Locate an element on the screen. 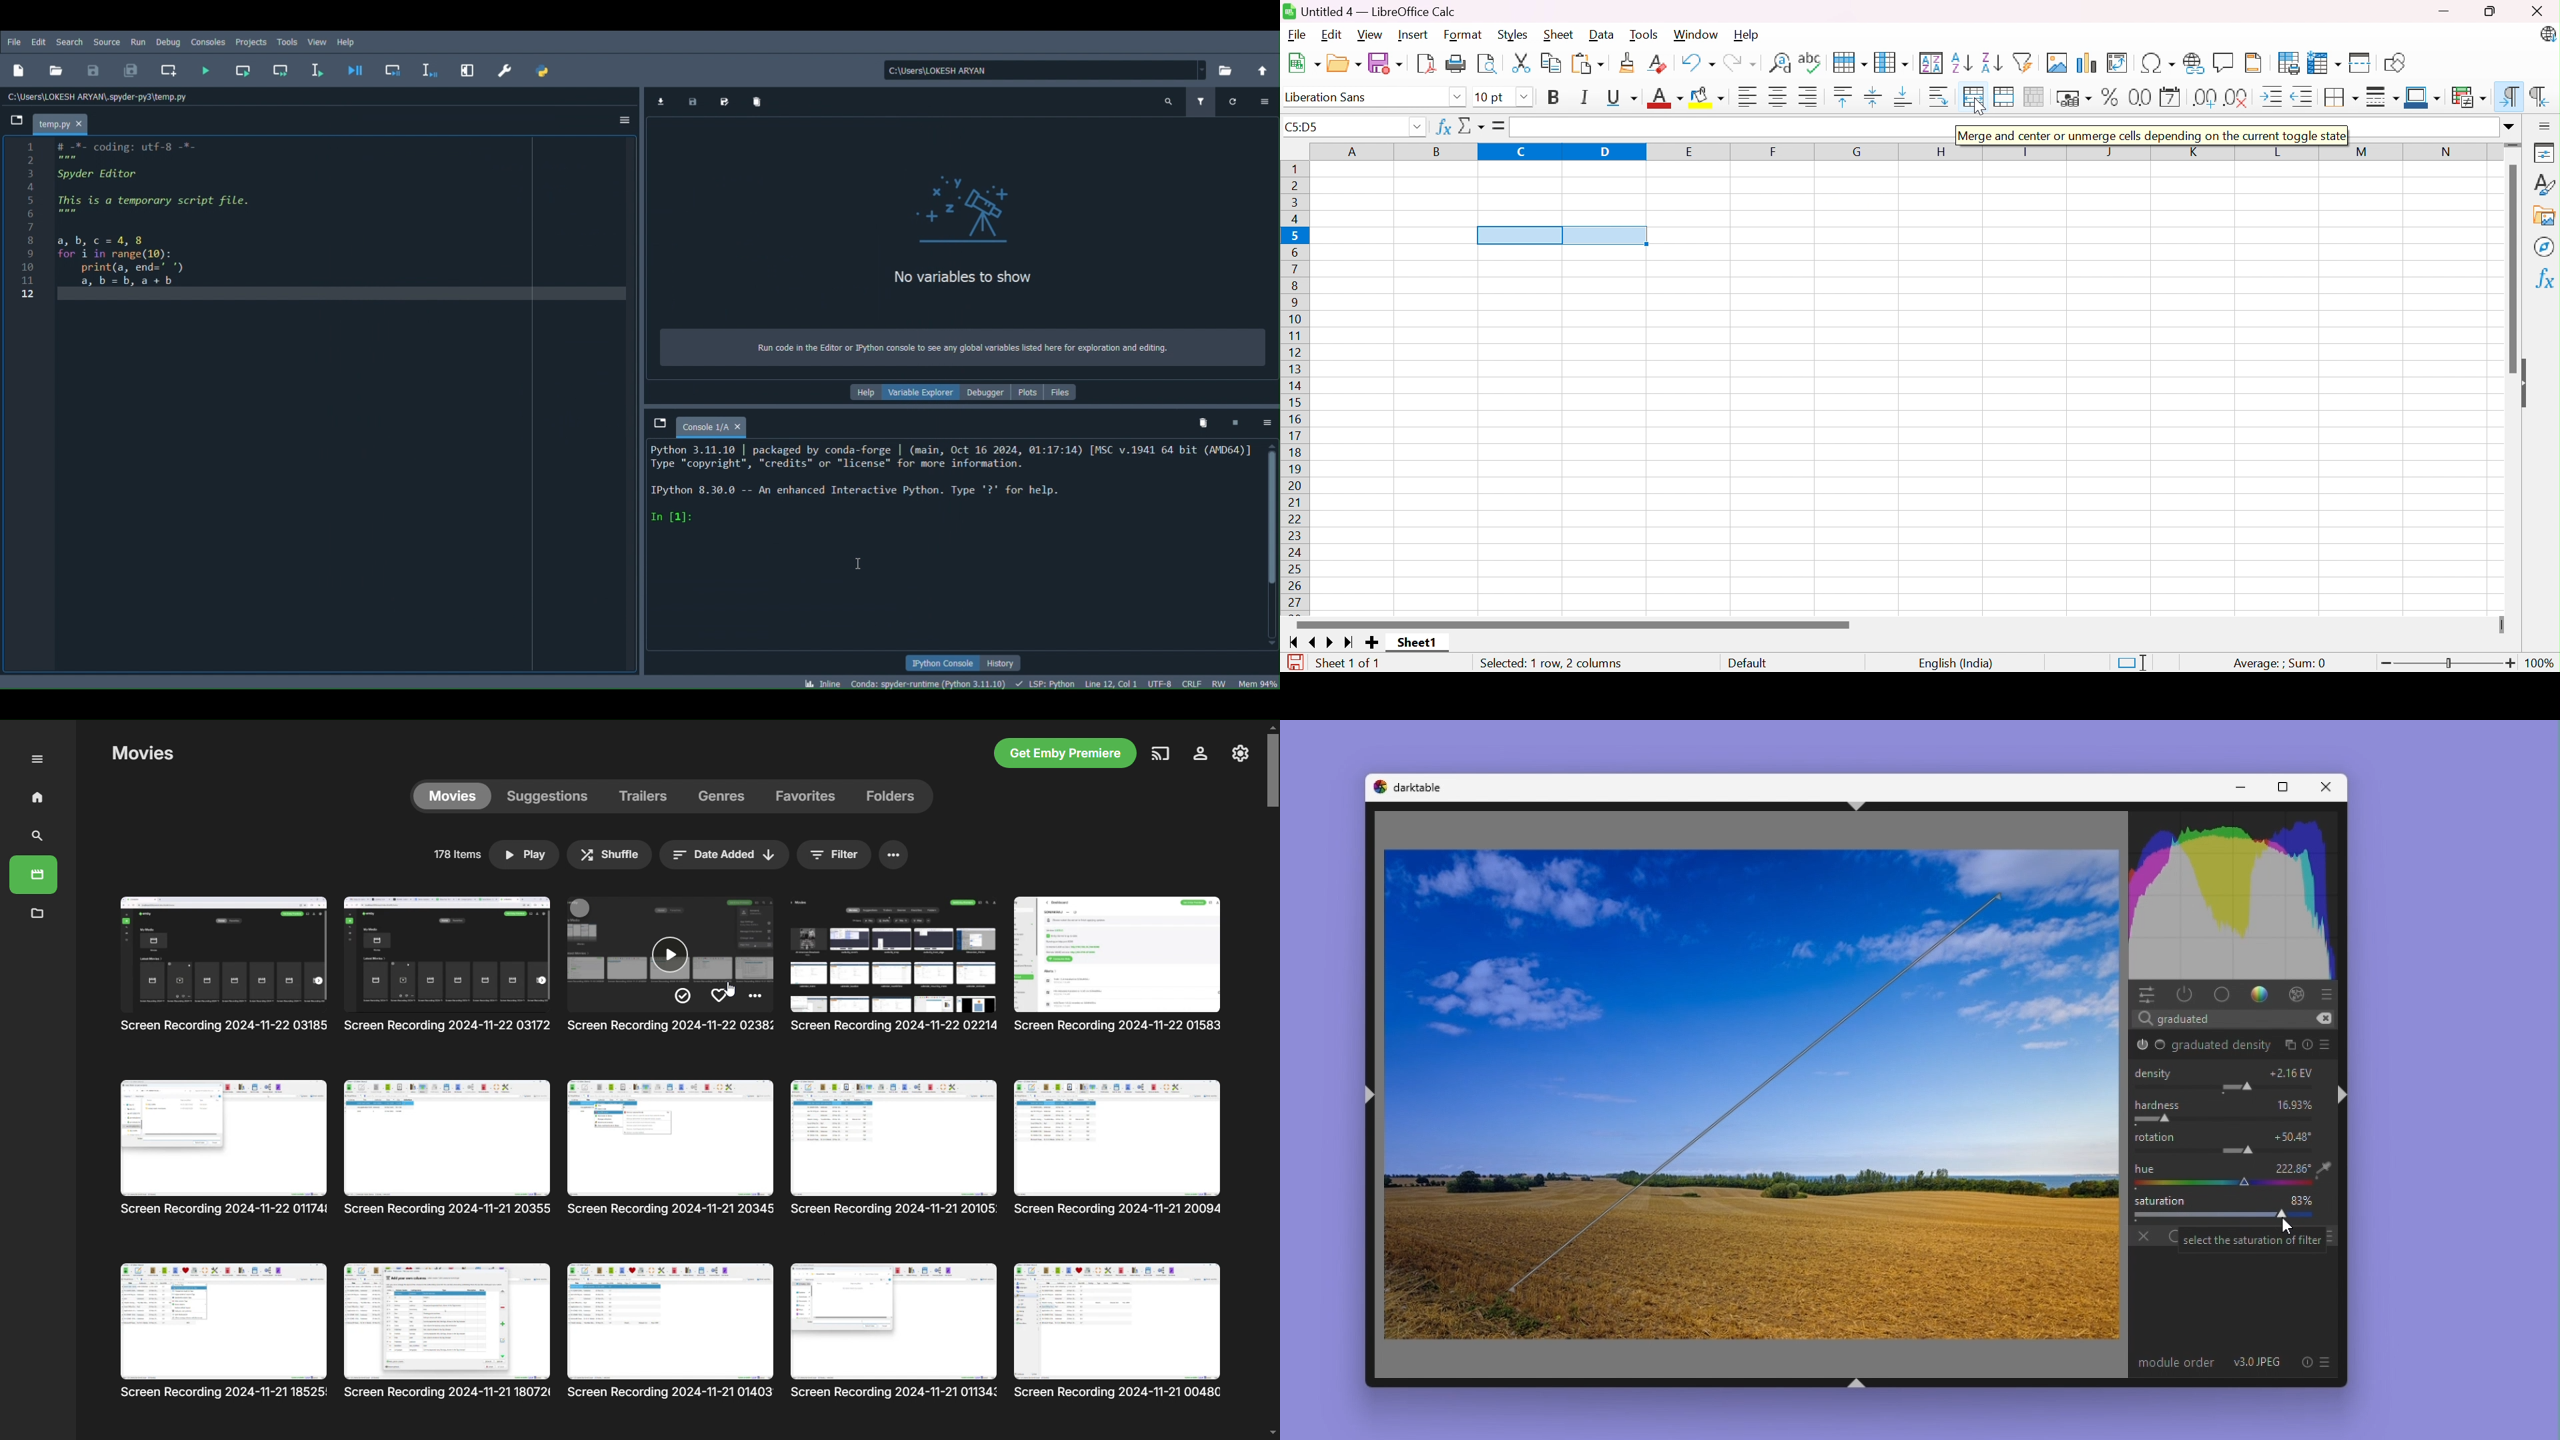  Export as PDF is located at coordinates (1427, 63).